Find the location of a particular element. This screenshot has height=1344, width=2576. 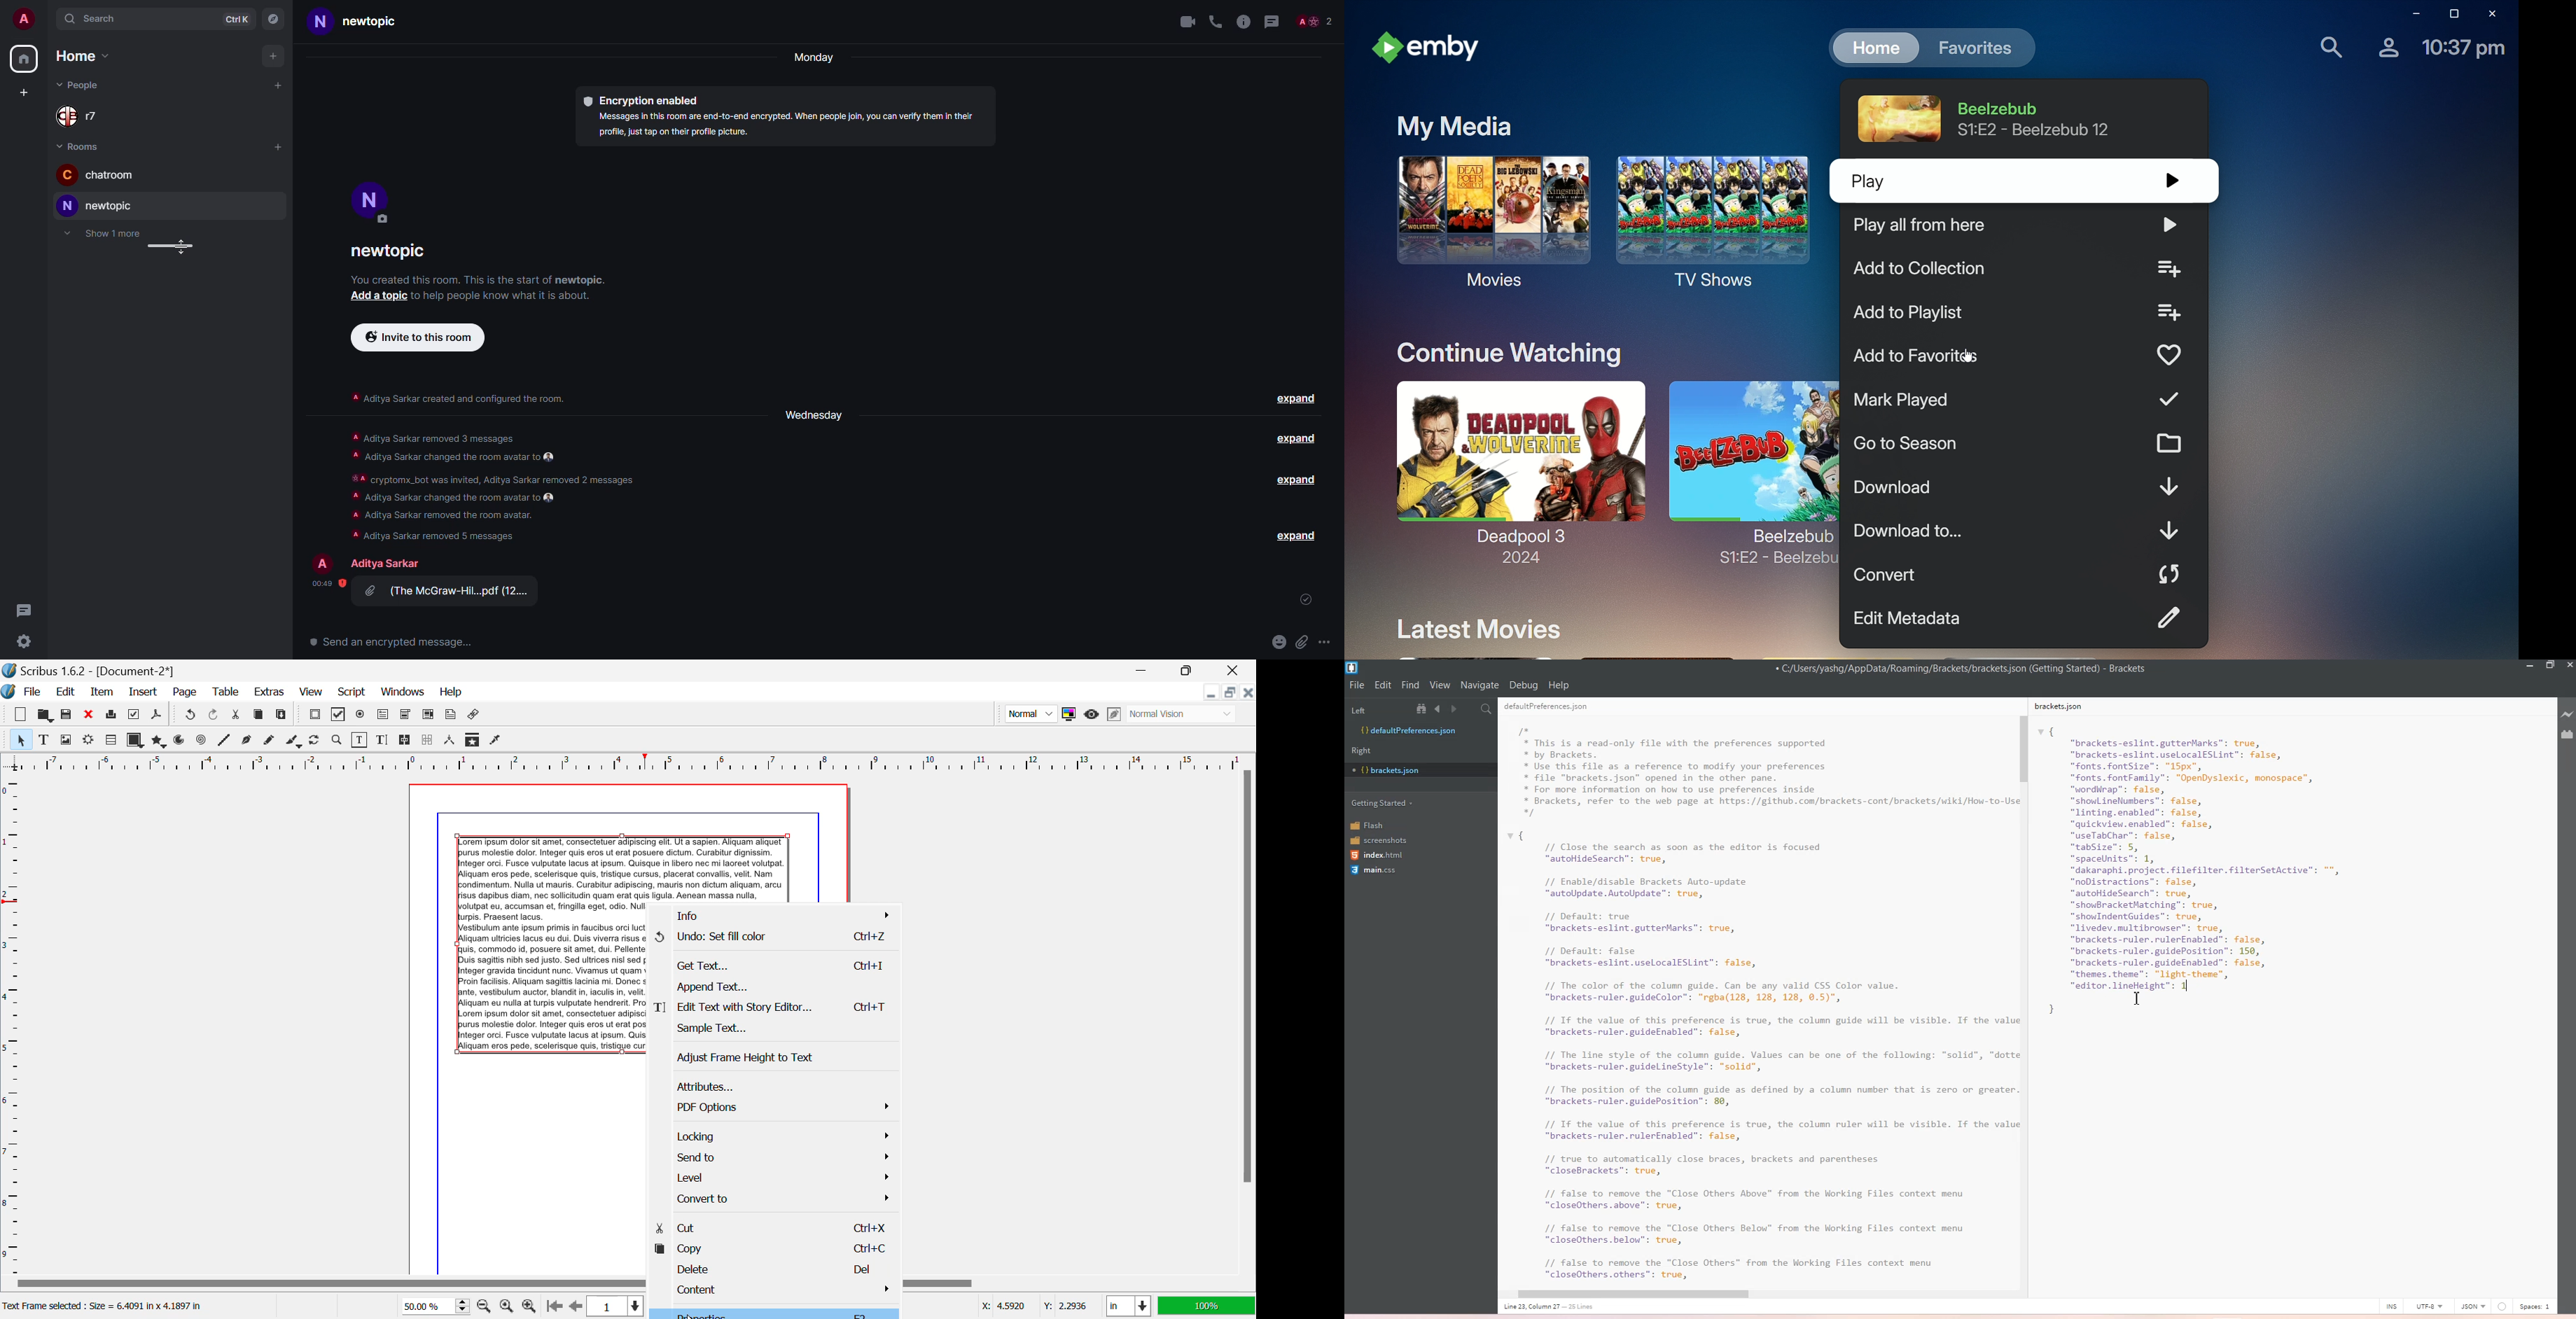

expand is located at coordinates (1296, 400).